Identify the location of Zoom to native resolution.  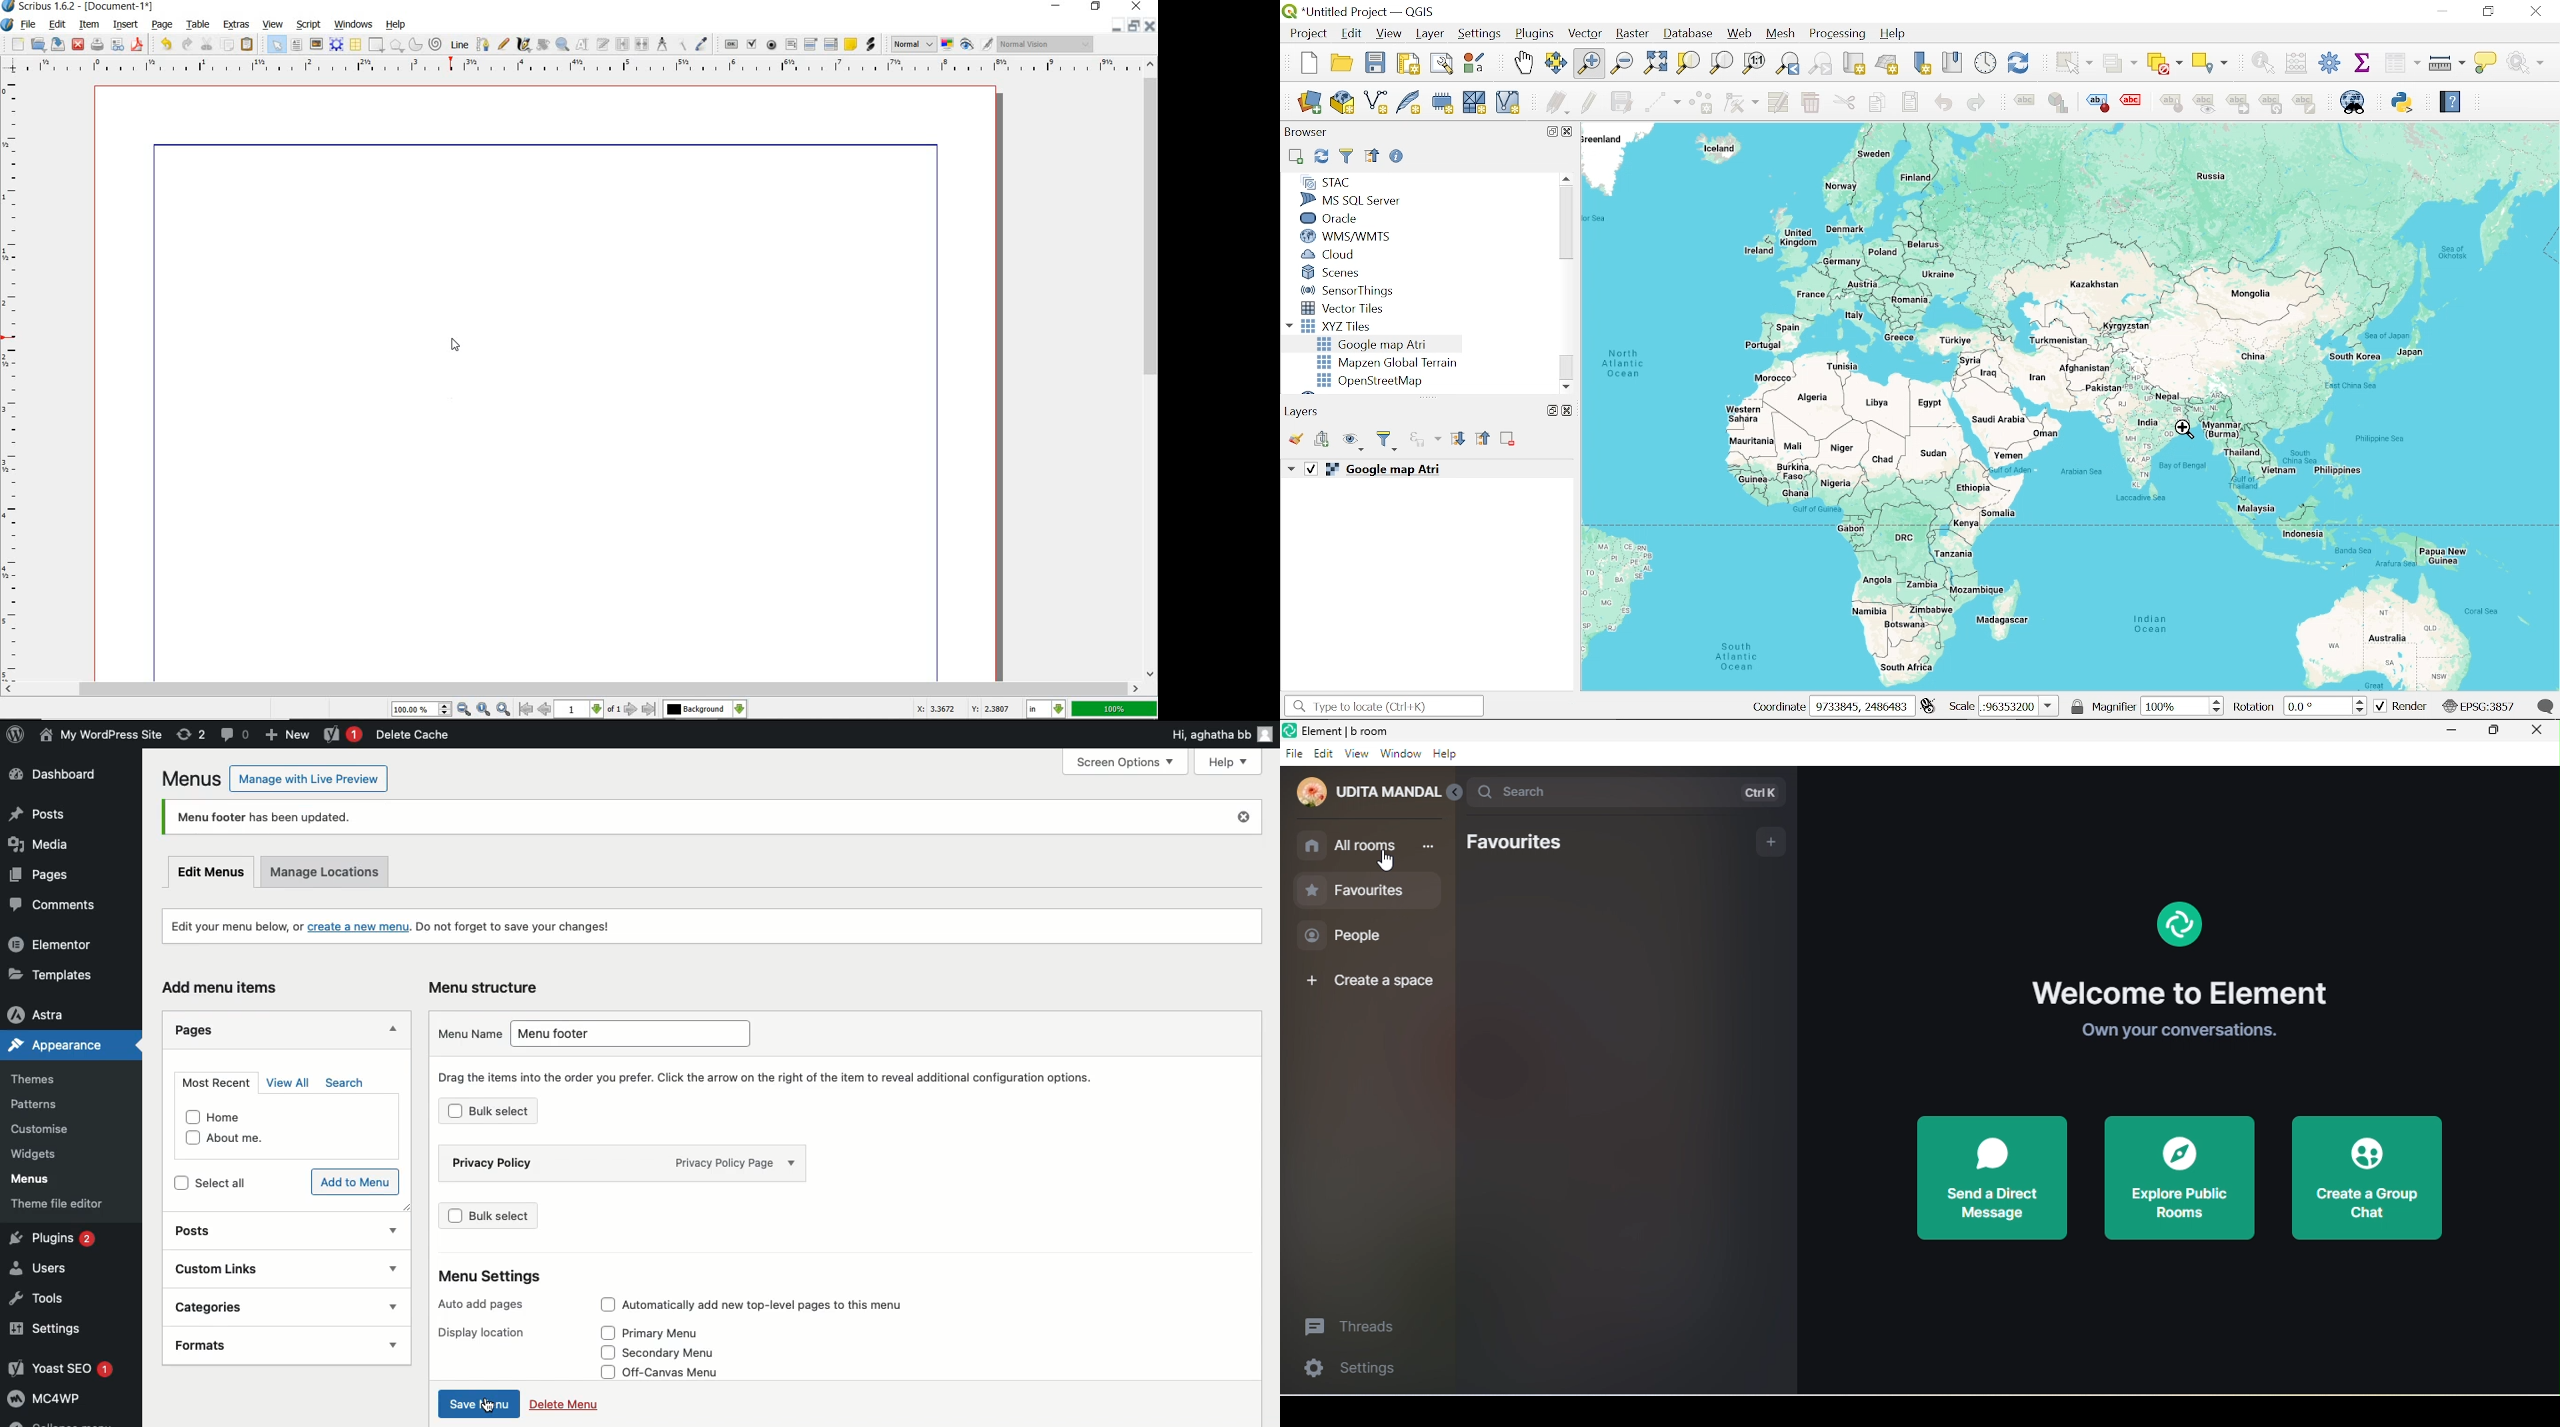
(1754, 62).